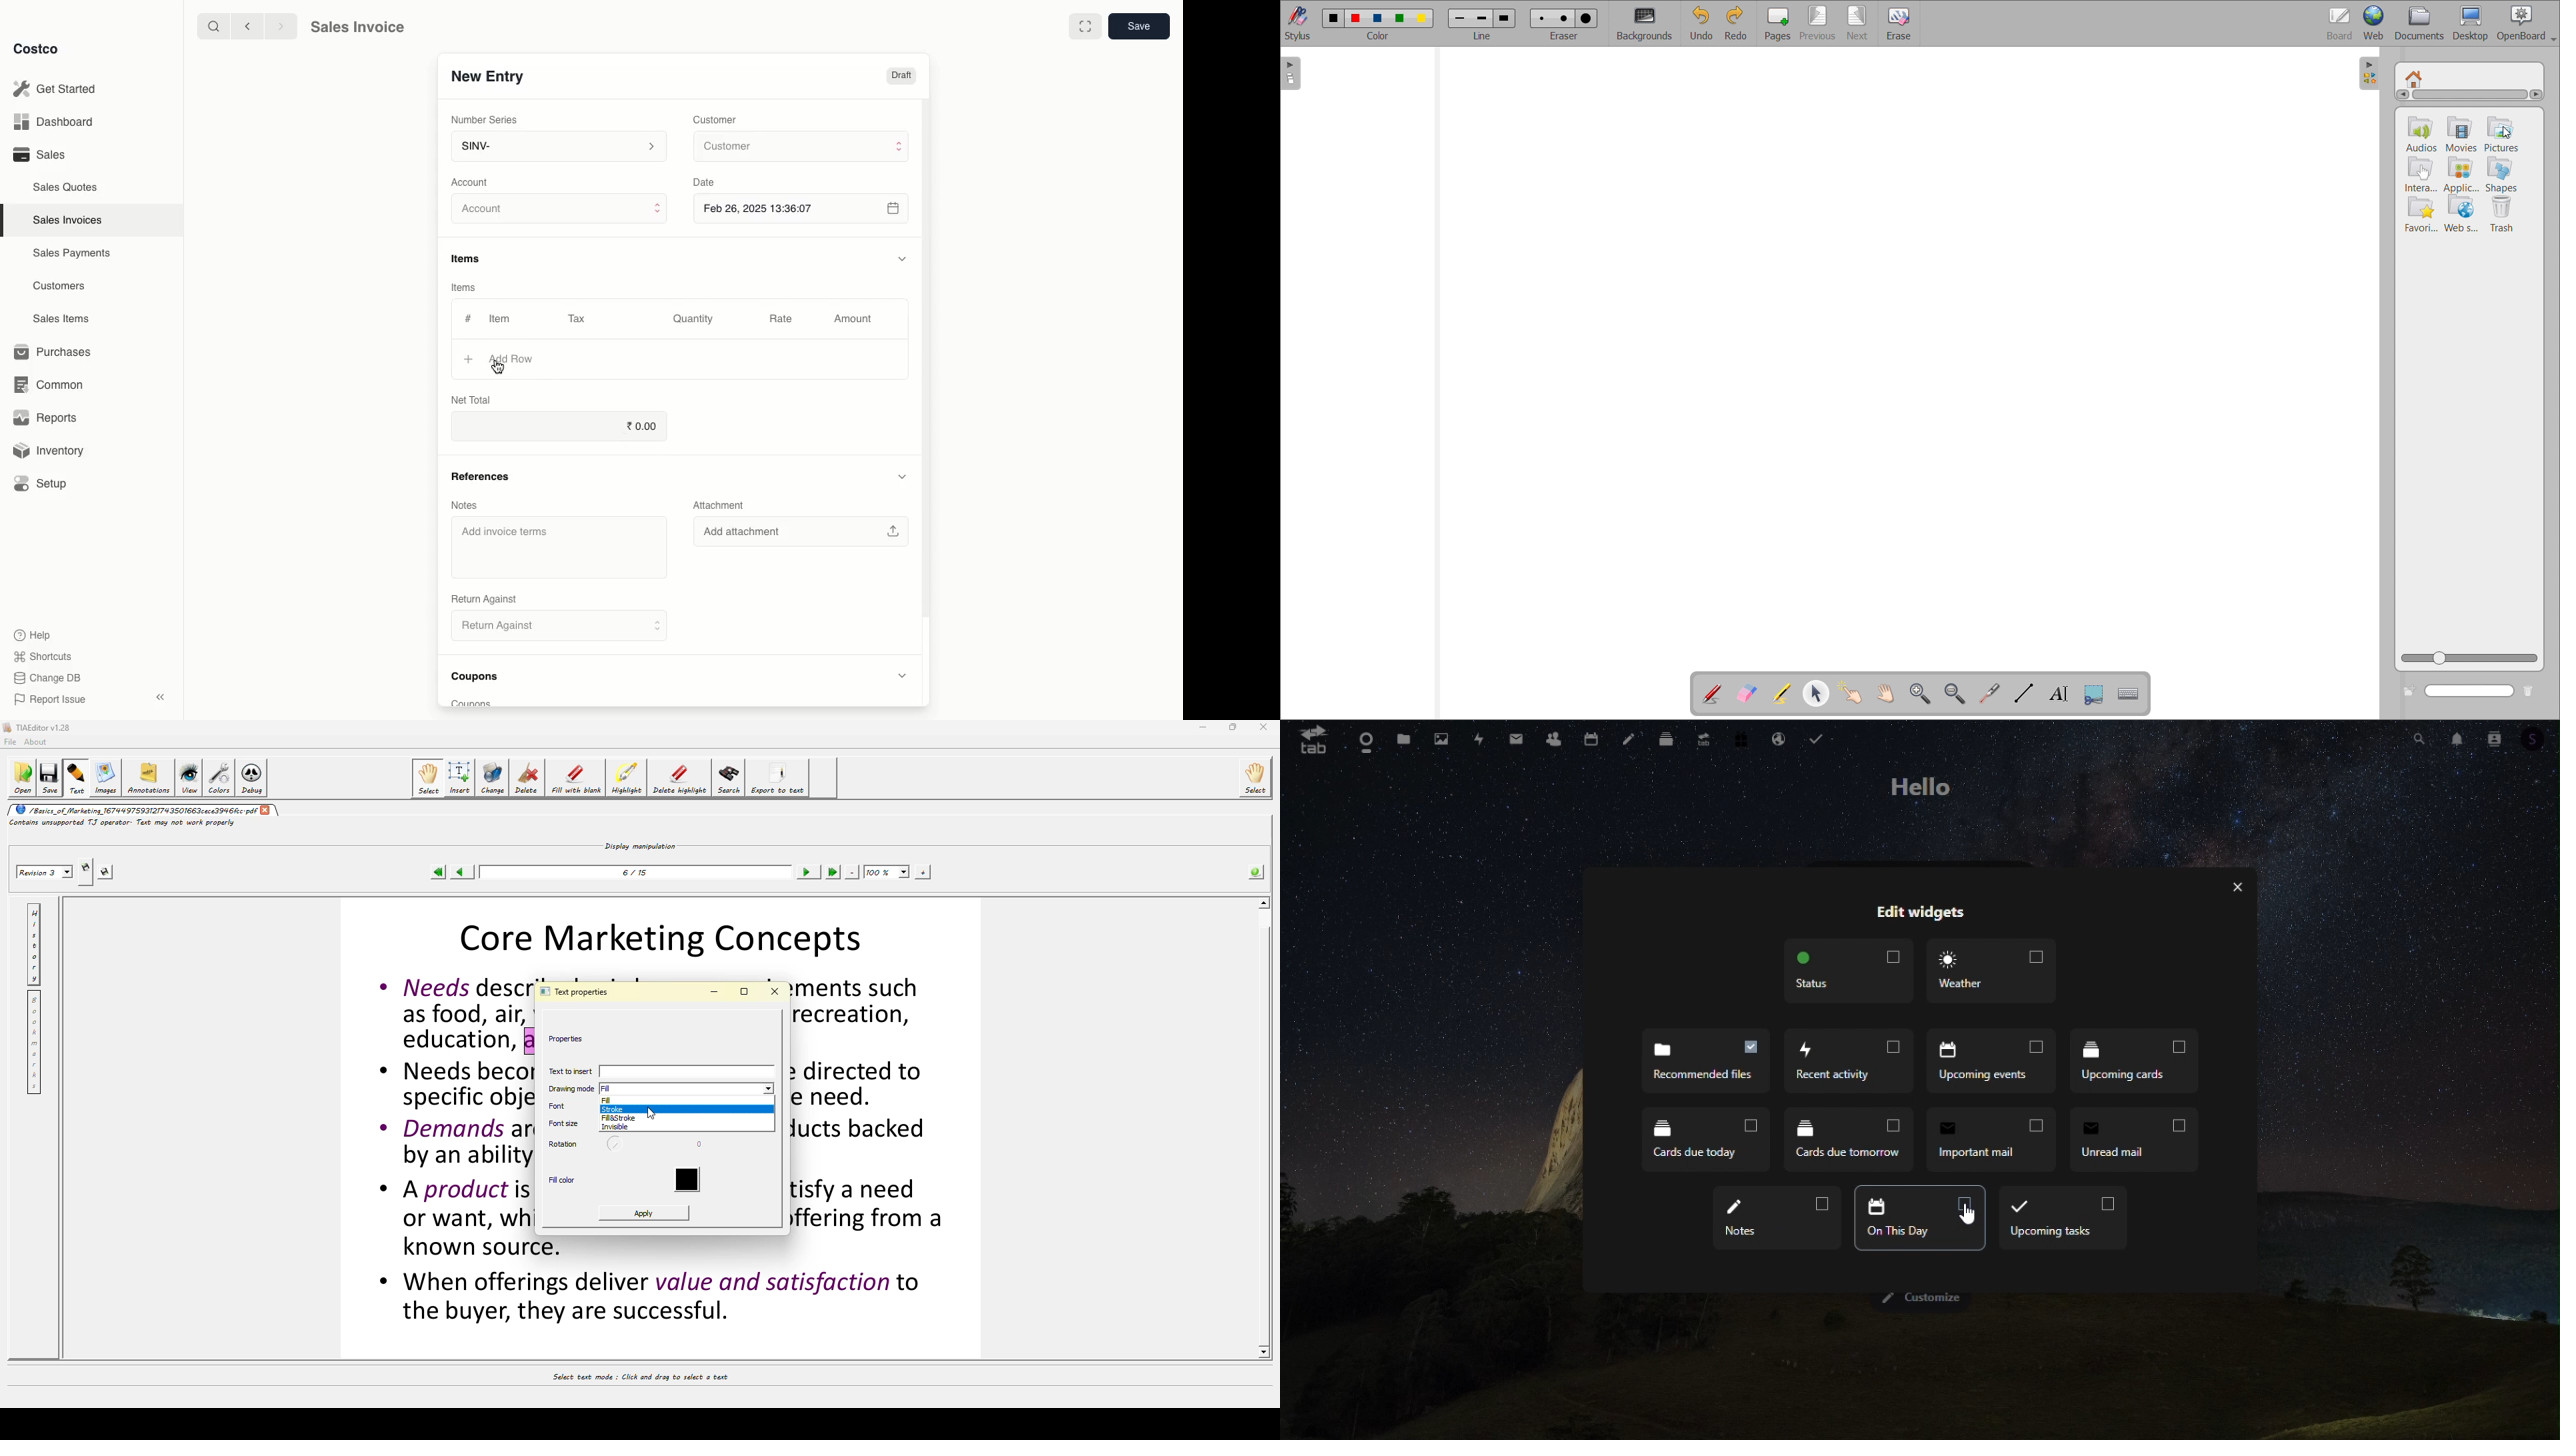  I want to click on ‘Return Against, so click(483, 598).